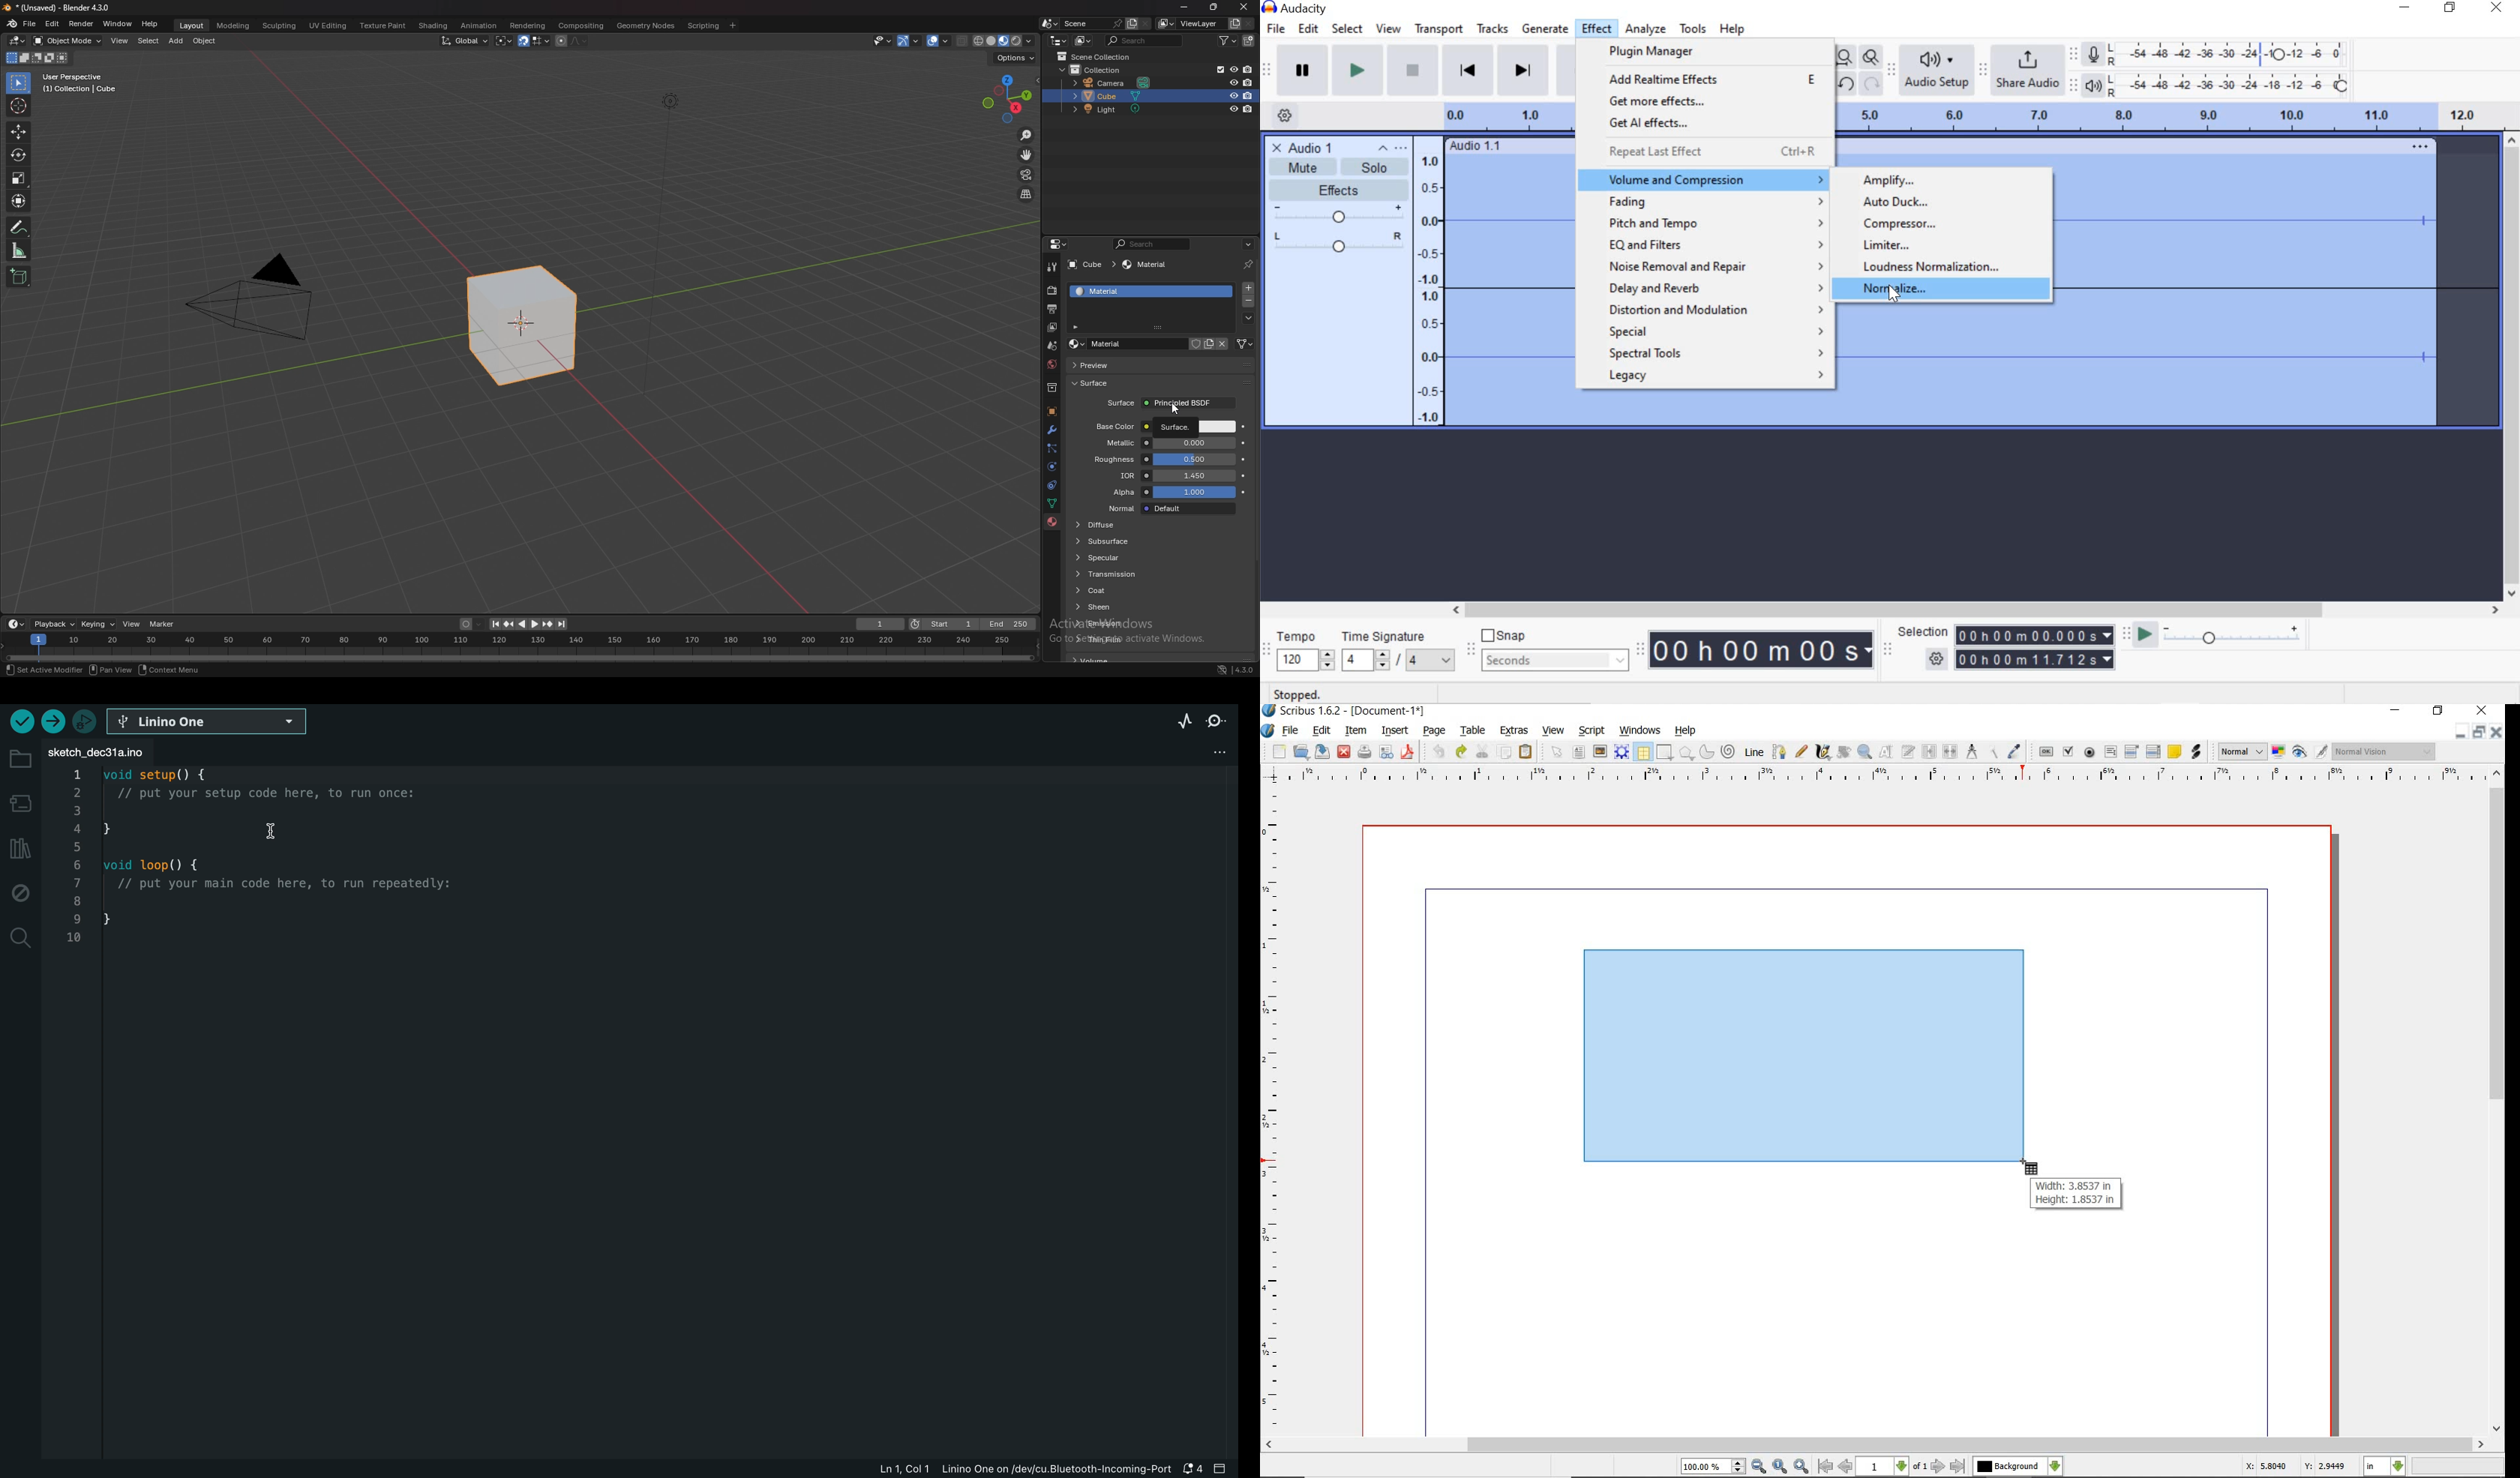  What do you see at coordinates (1992, 752) in the screenshot?
I see `copy item properties` at bounding box center [1992, 752].